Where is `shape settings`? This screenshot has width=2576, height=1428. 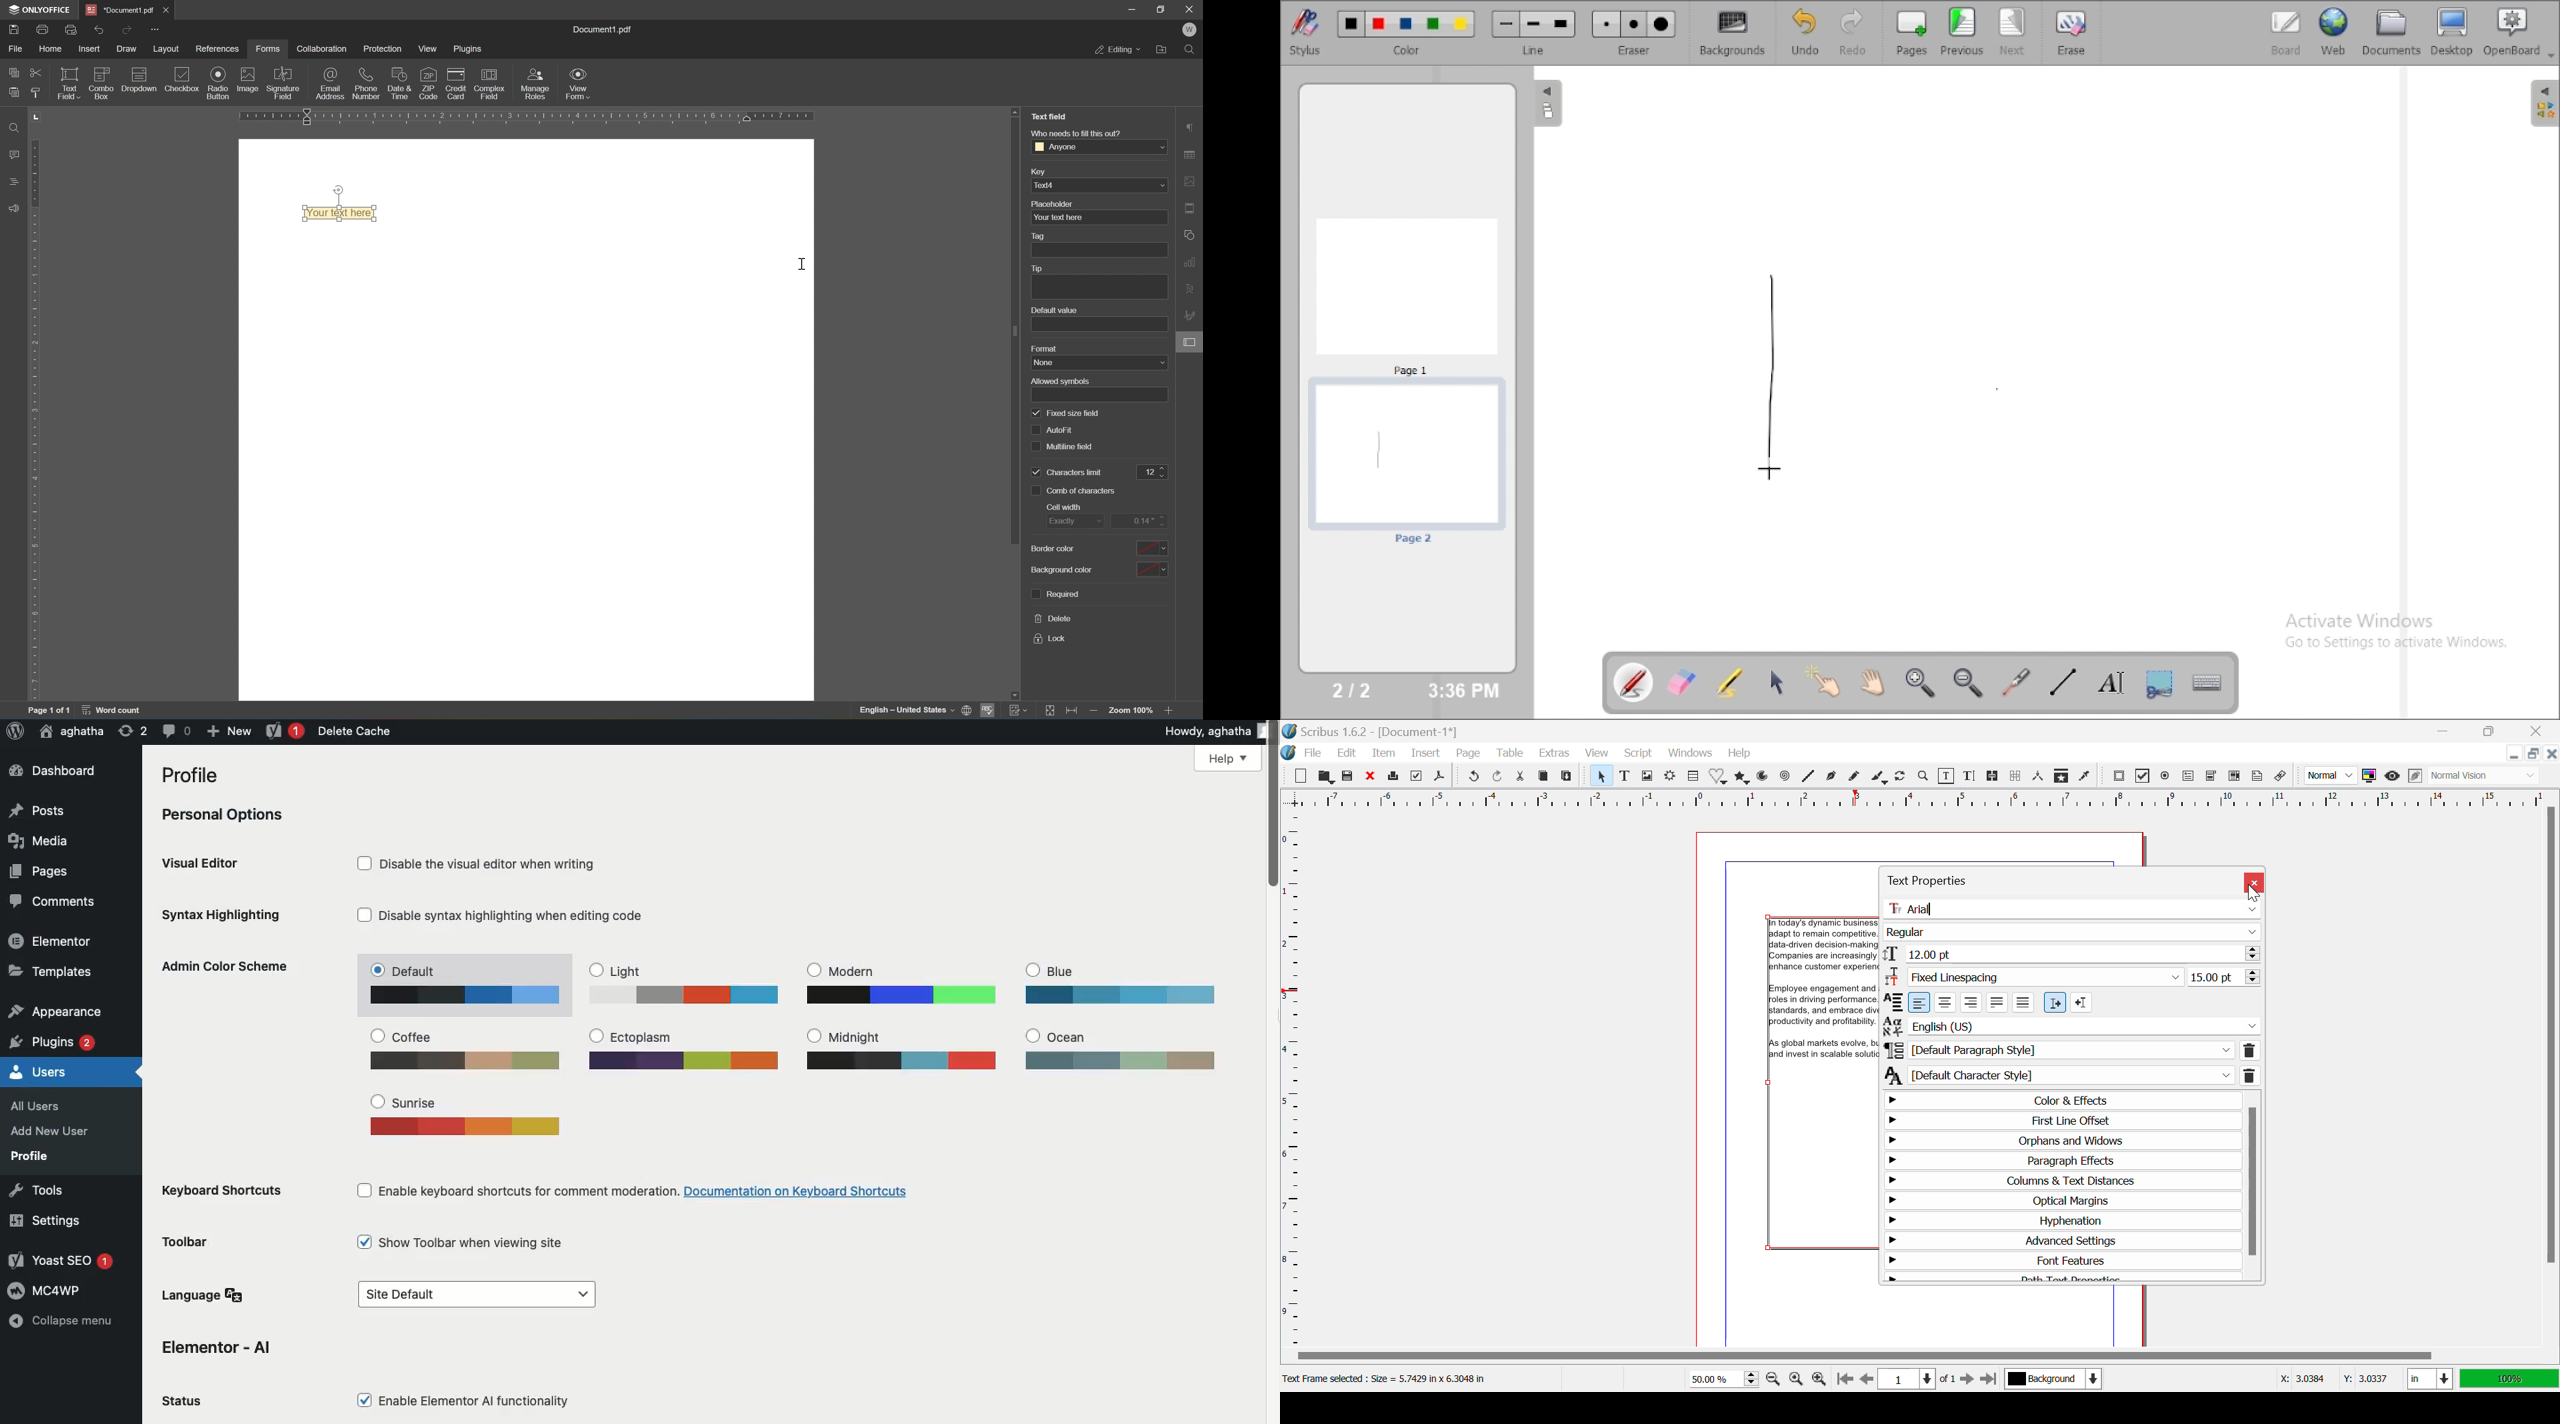 shape settings is located at coordinates (1193, 236).